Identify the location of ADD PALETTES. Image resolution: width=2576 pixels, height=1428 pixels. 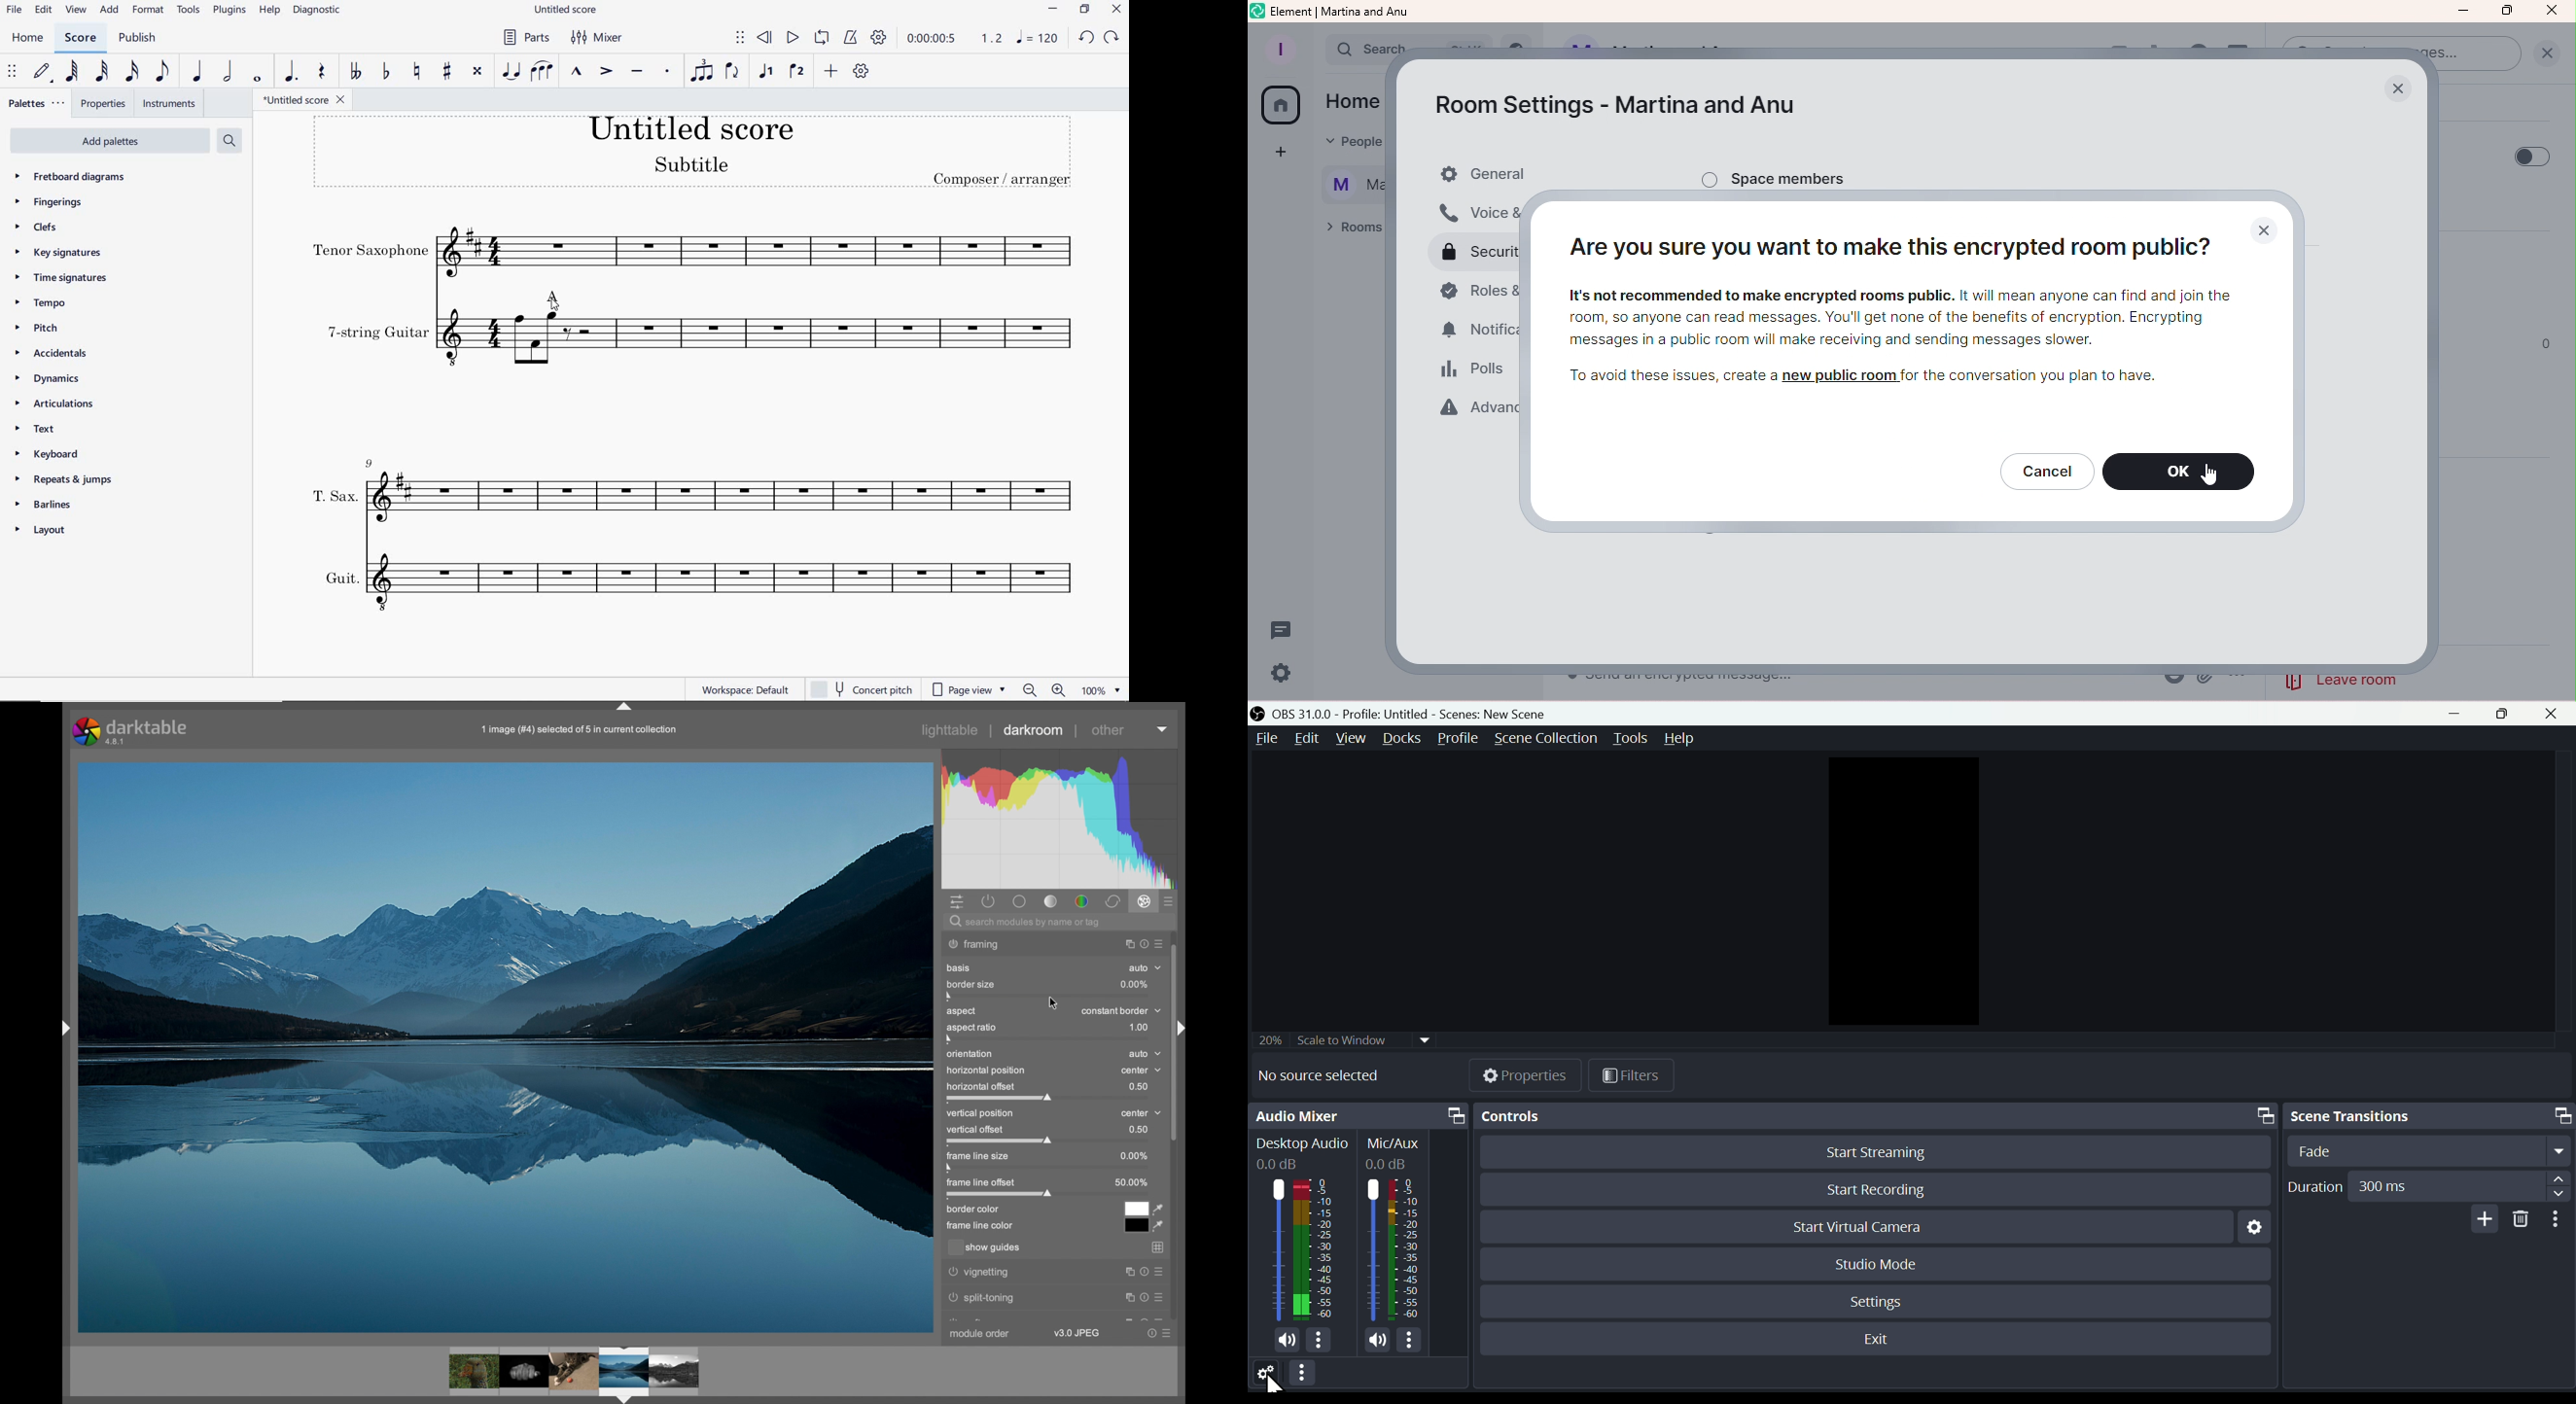
(110, 139).